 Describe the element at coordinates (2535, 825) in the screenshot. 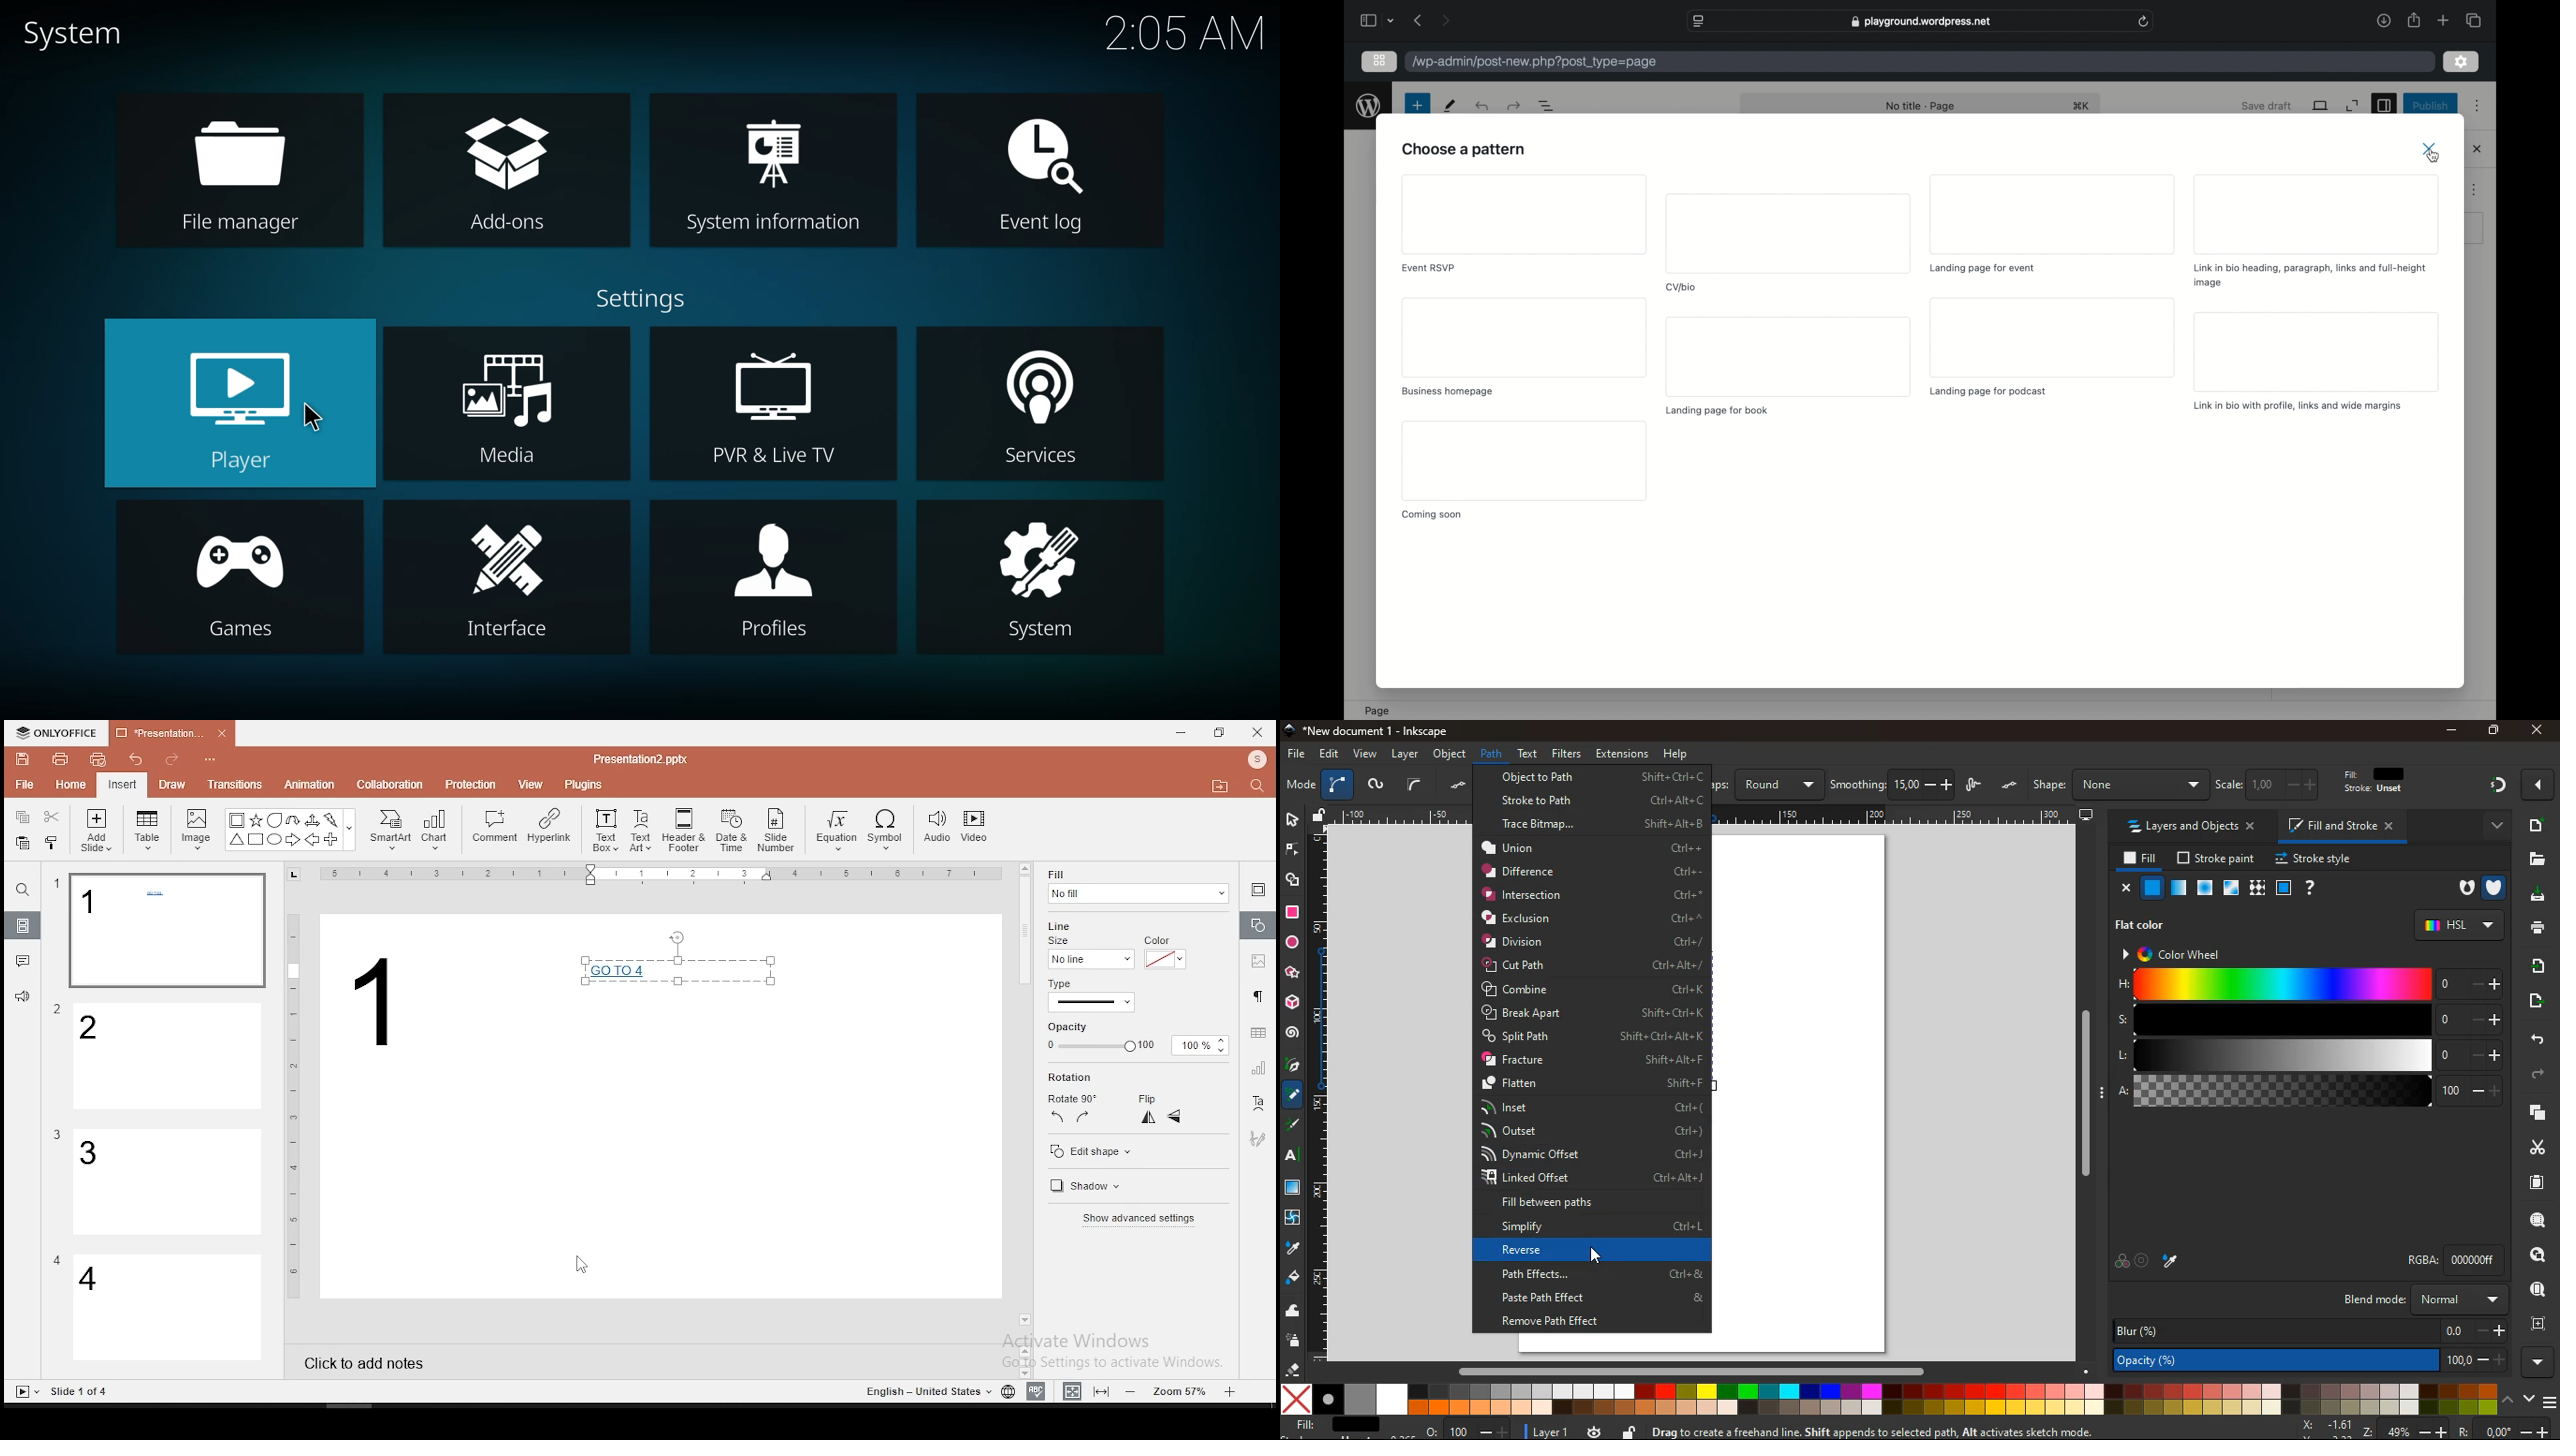

I see `document` at that location.